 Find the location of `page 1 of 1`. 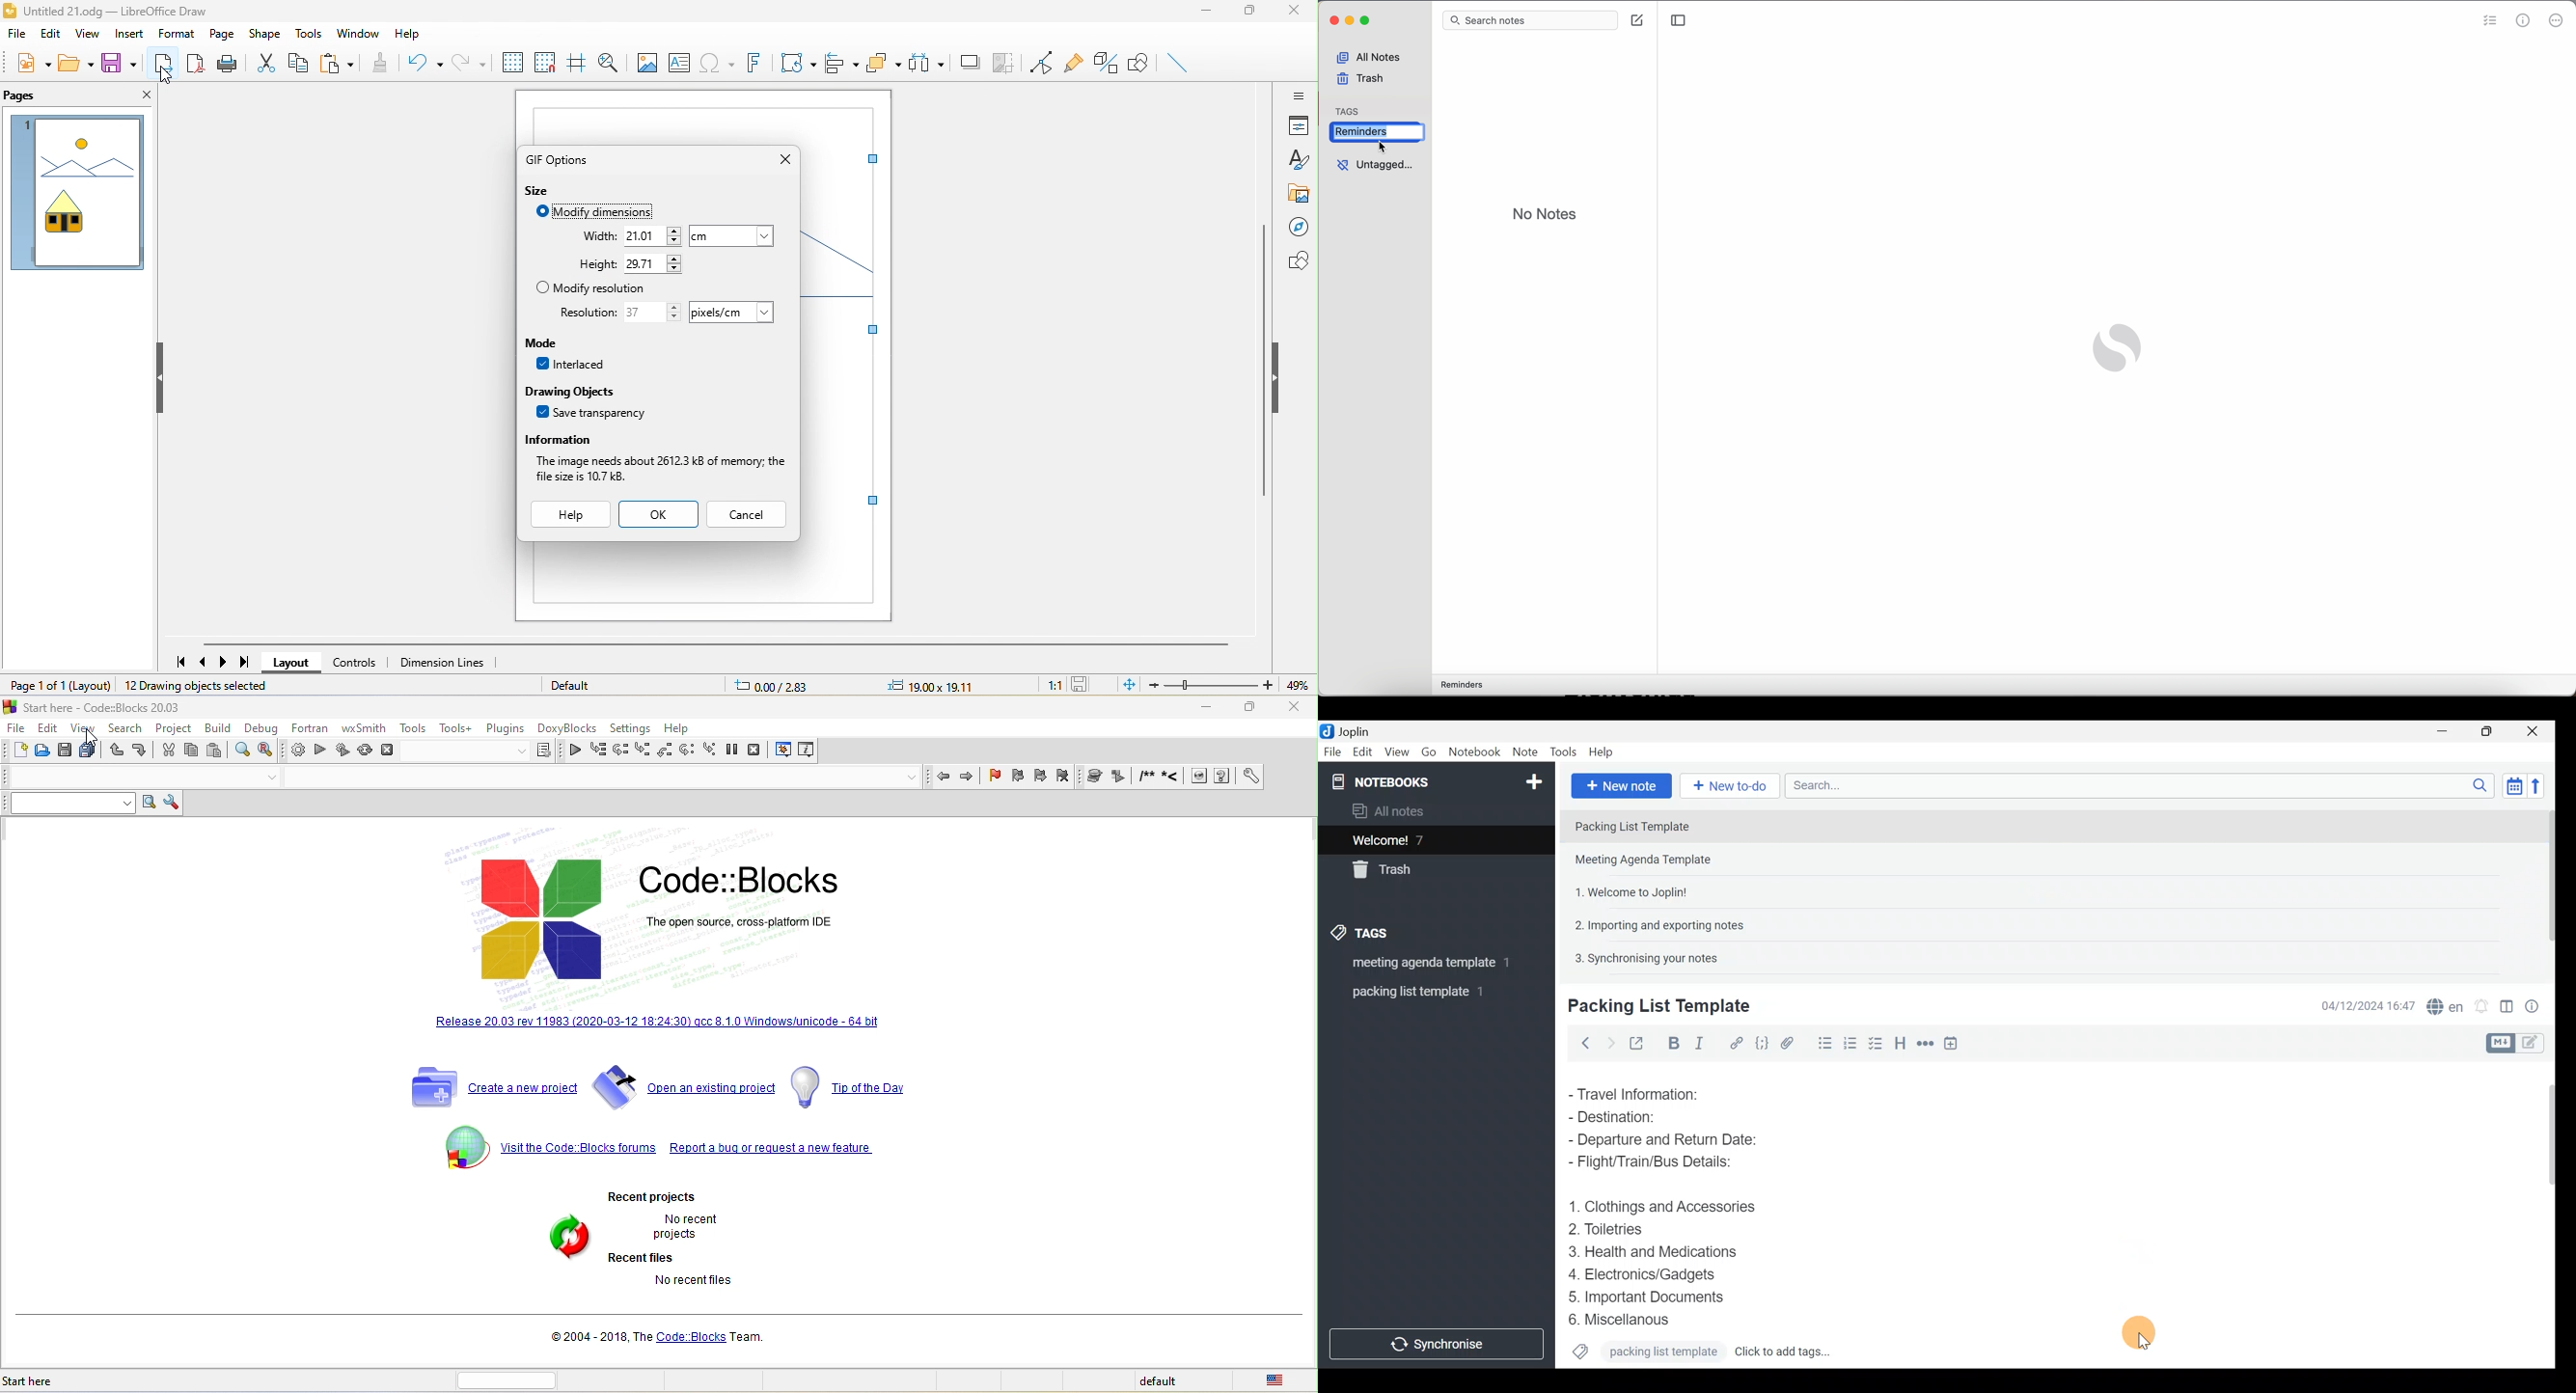

page 1 of 1 is located at coordinates (58, 684).